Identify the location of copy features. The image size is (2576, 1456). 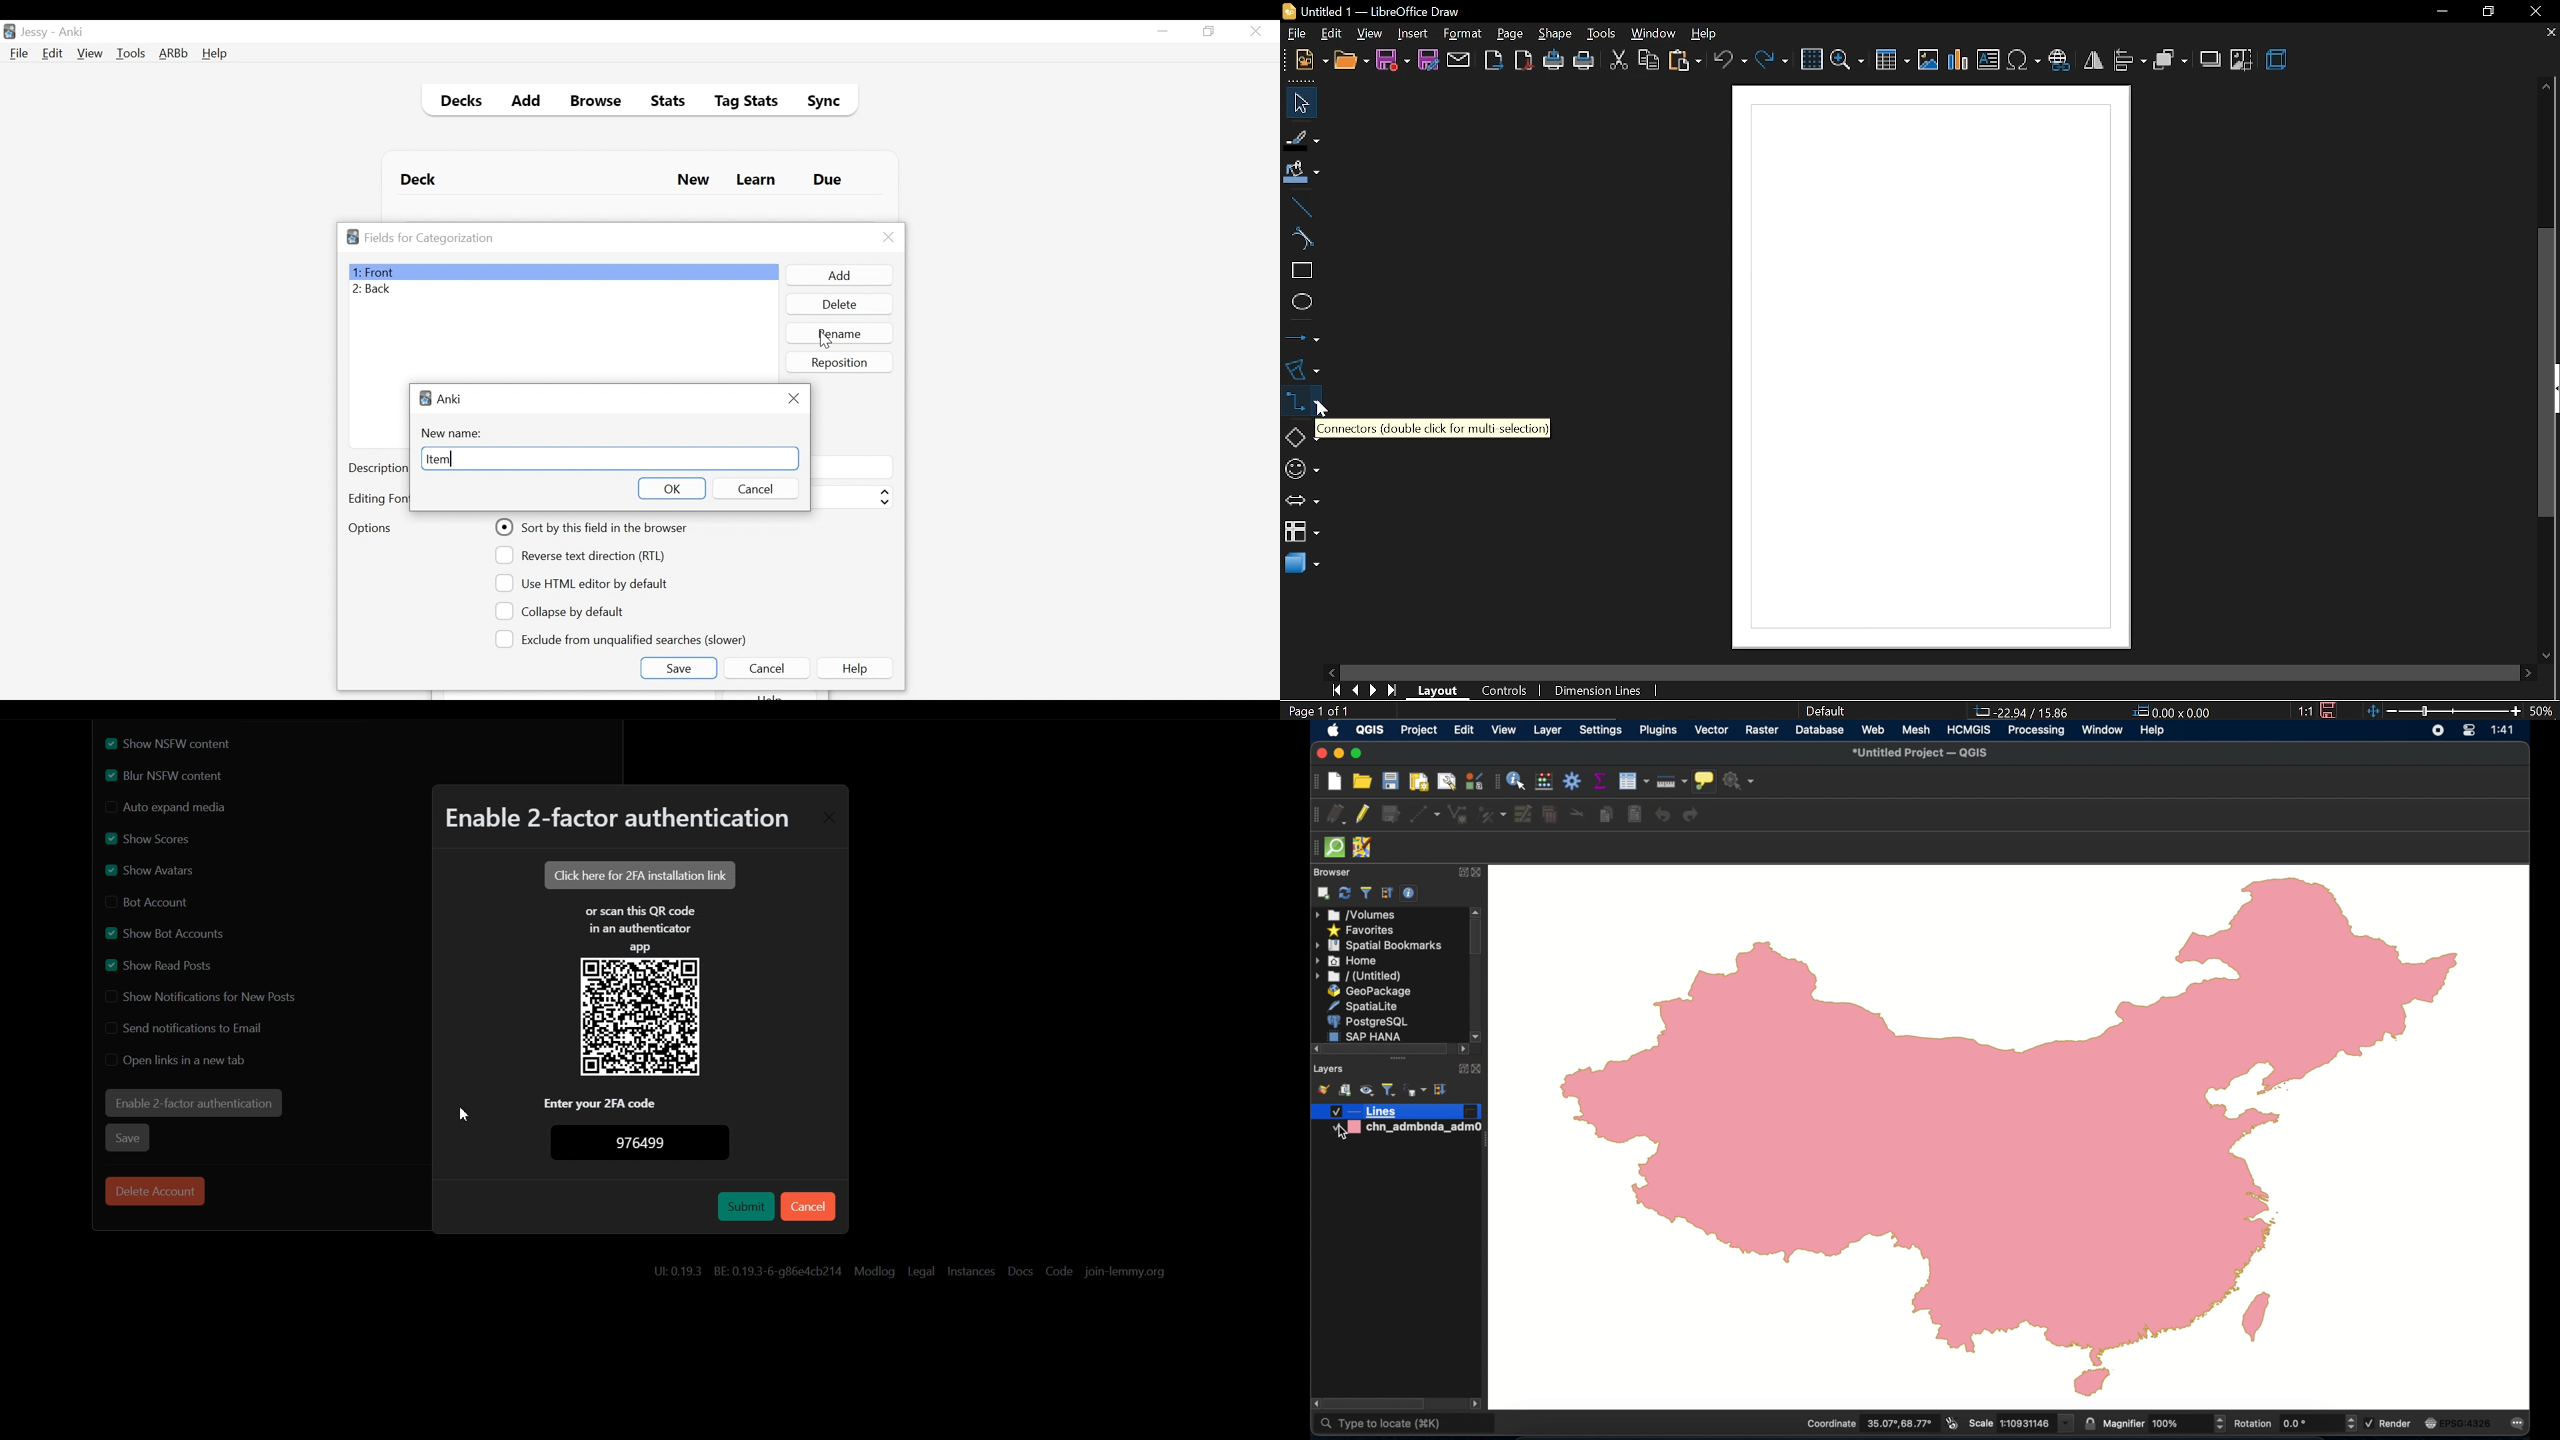
(1606, 813).